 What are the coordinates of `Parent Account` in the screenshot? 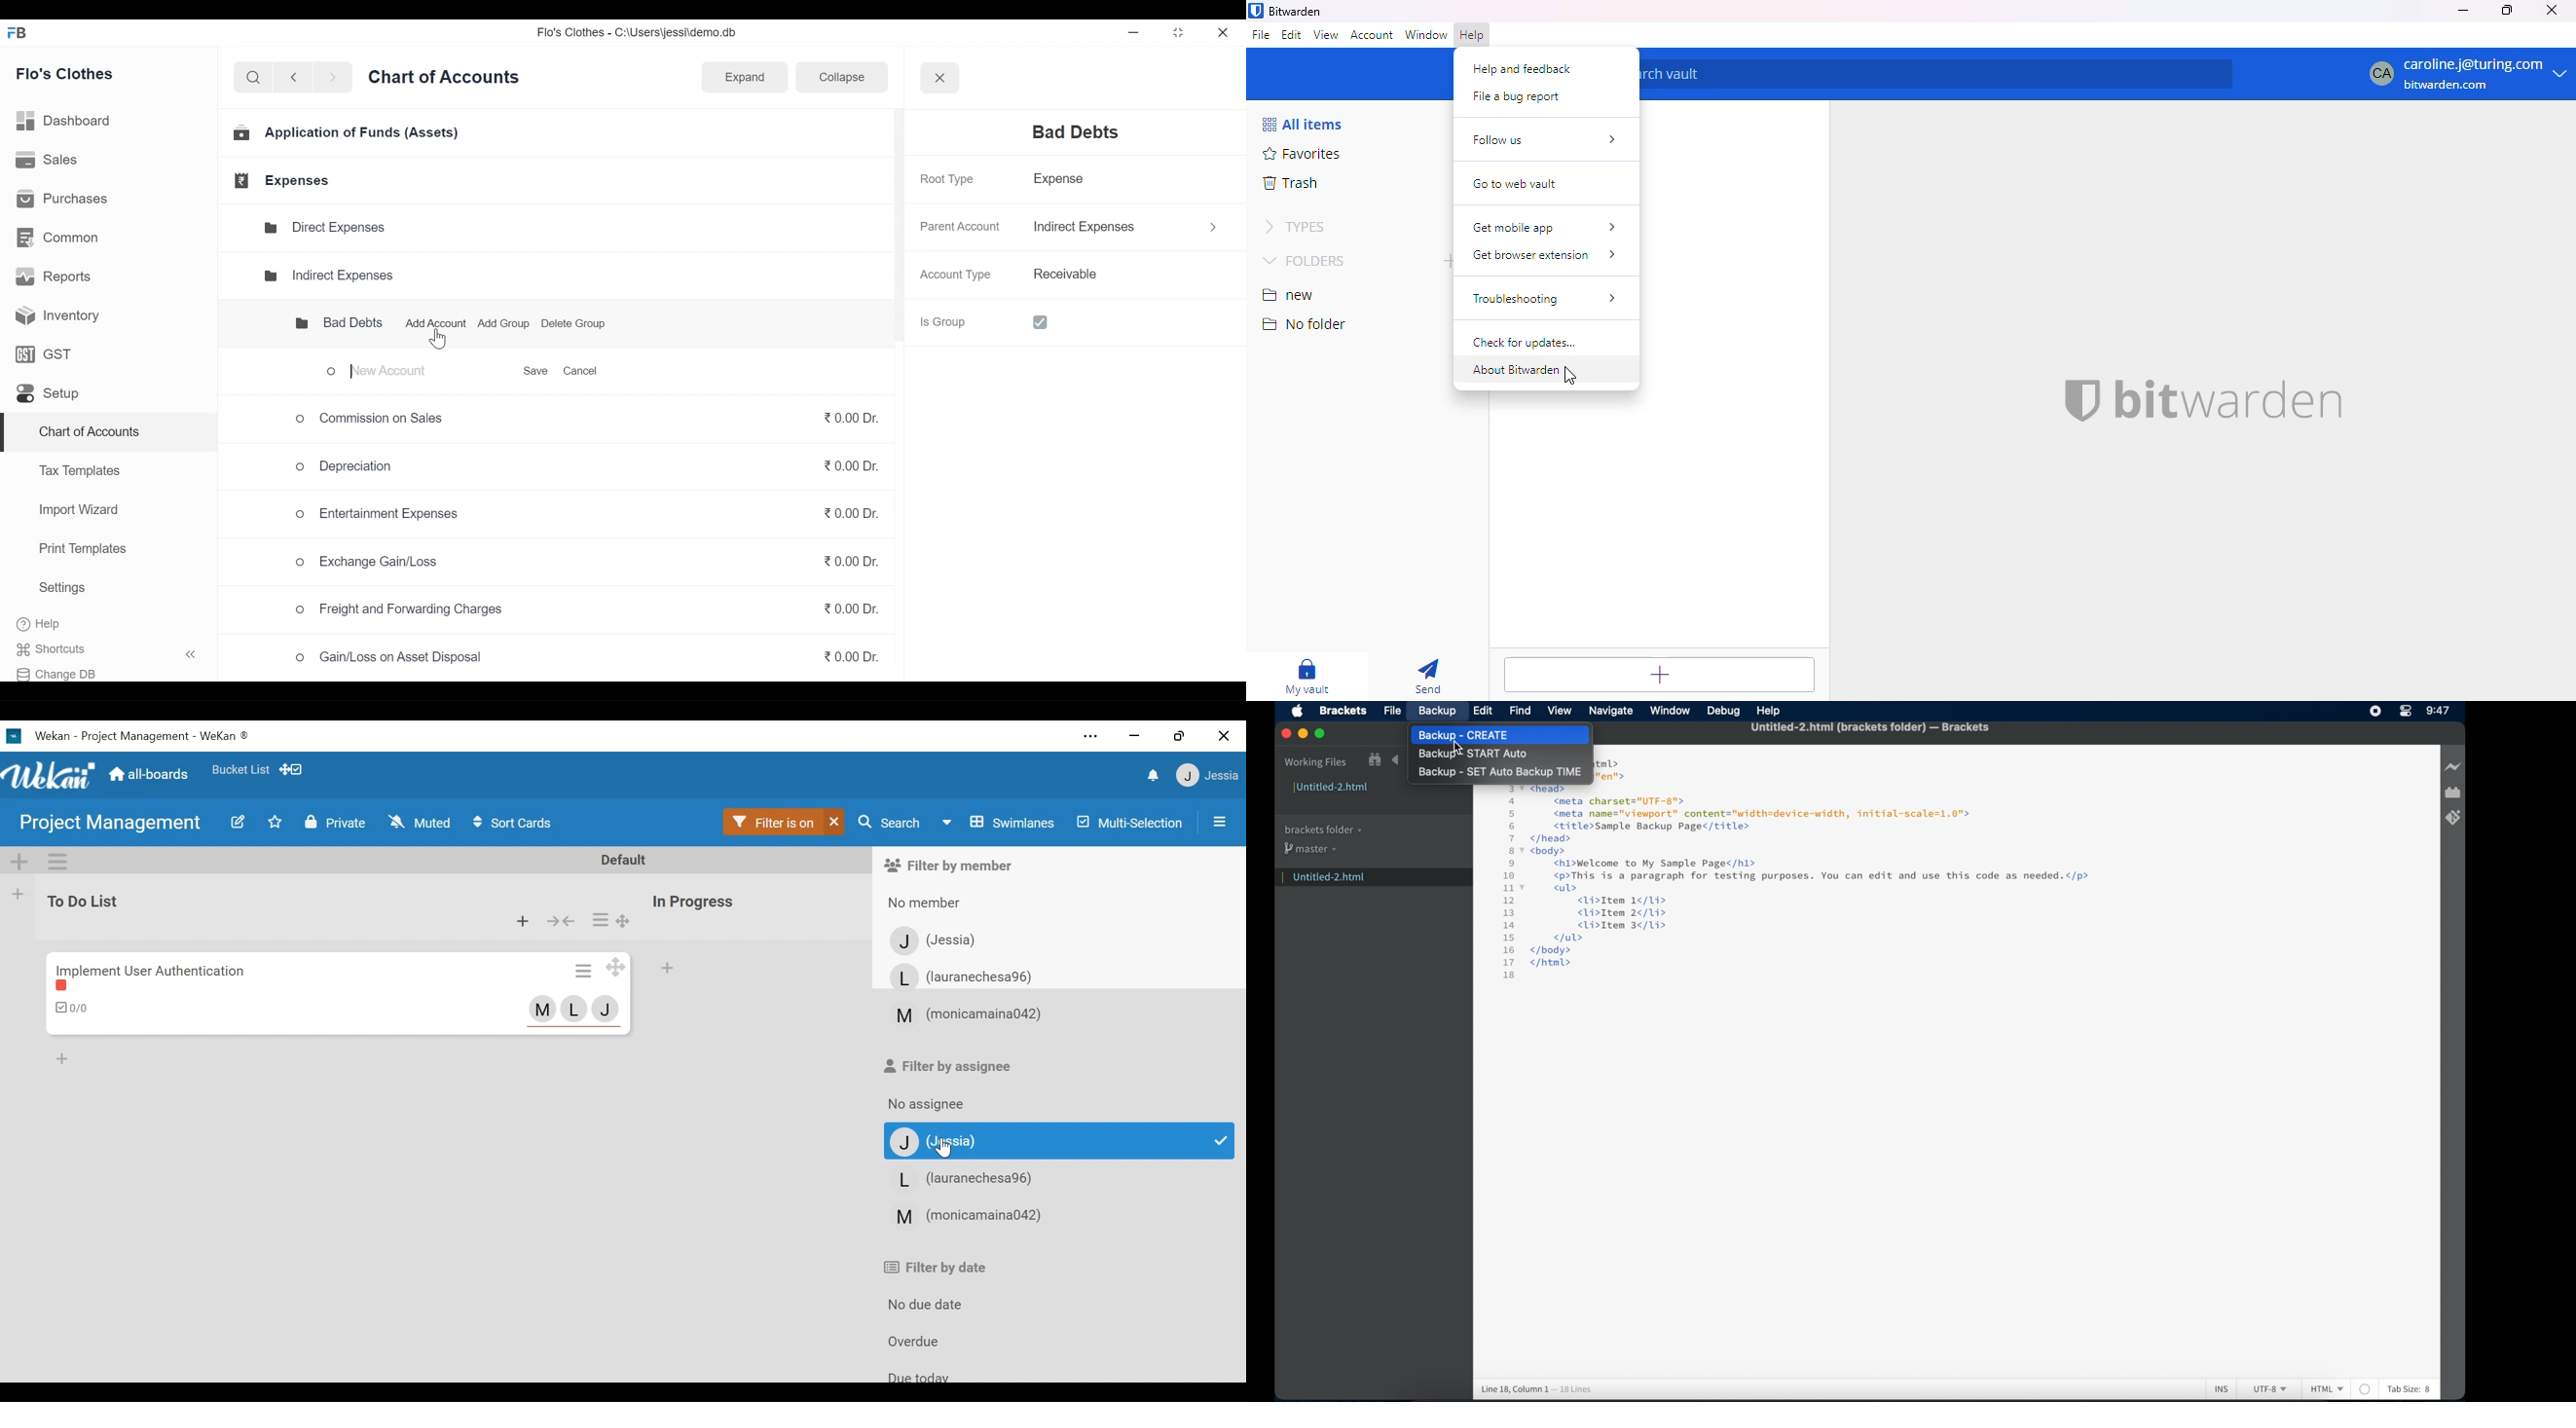 It's located at (958, 227).